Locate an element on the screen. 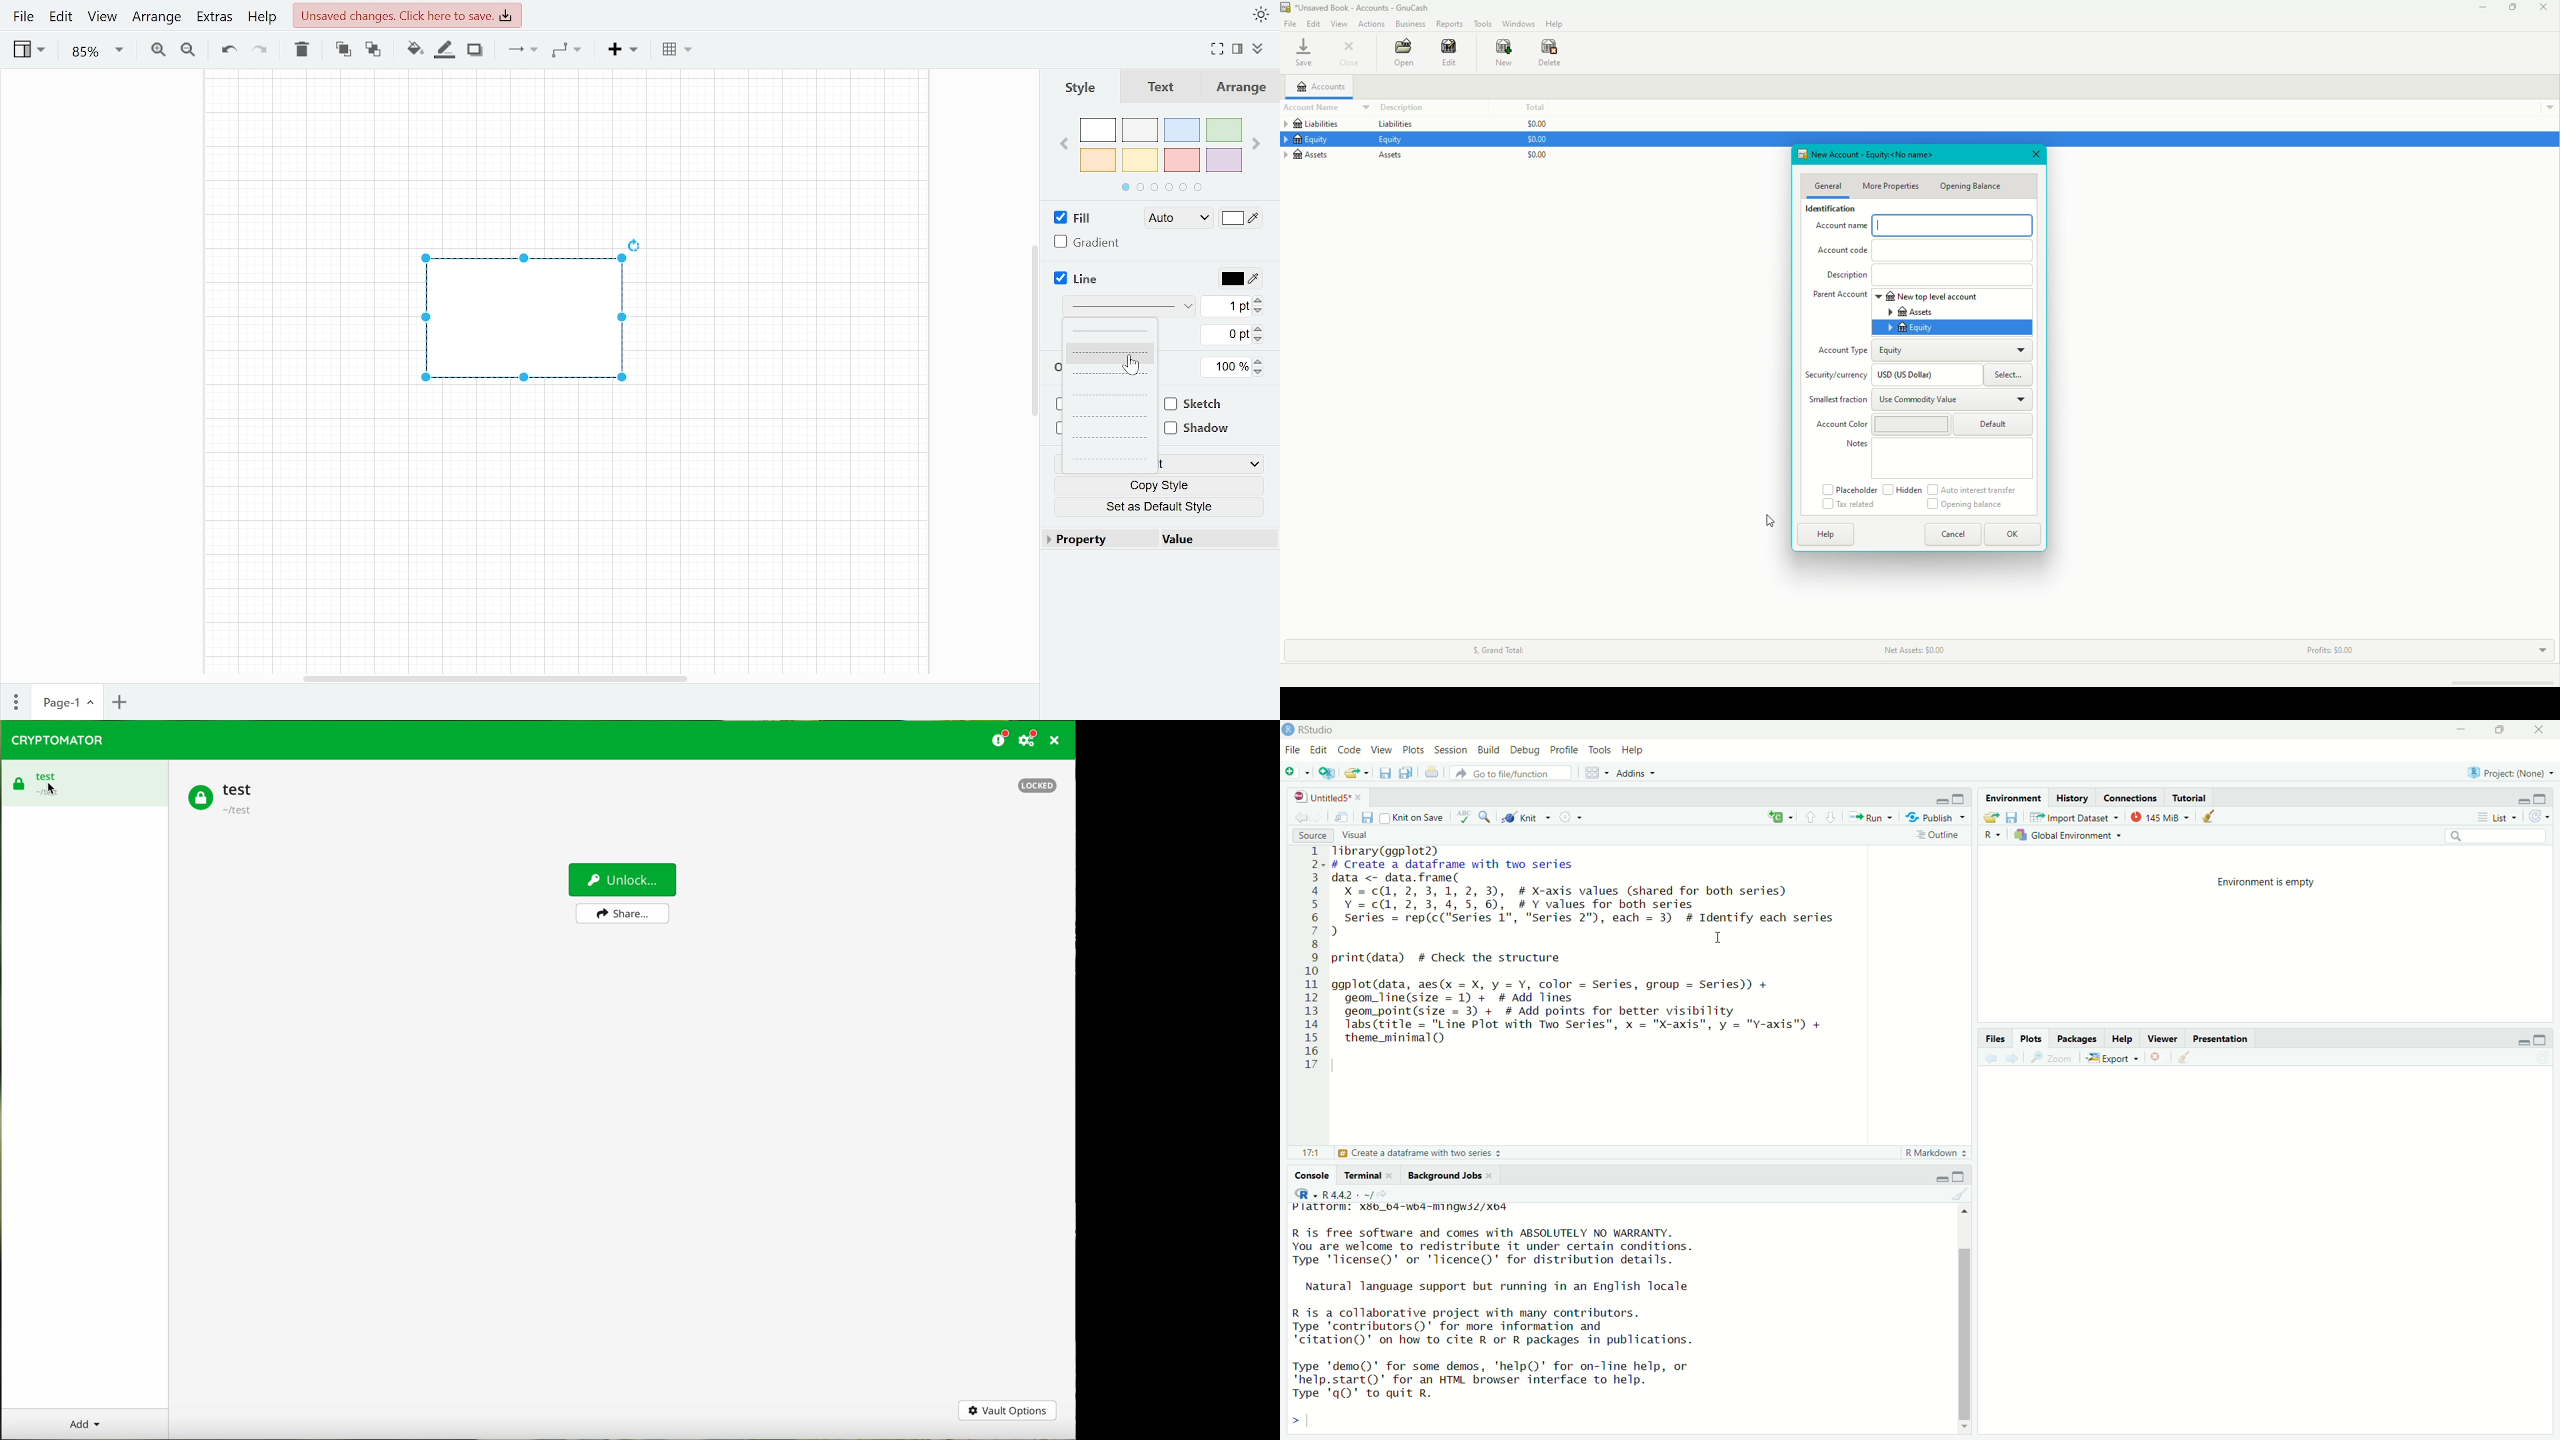  Scrollbar  is located at coordinates (1965, 1323).